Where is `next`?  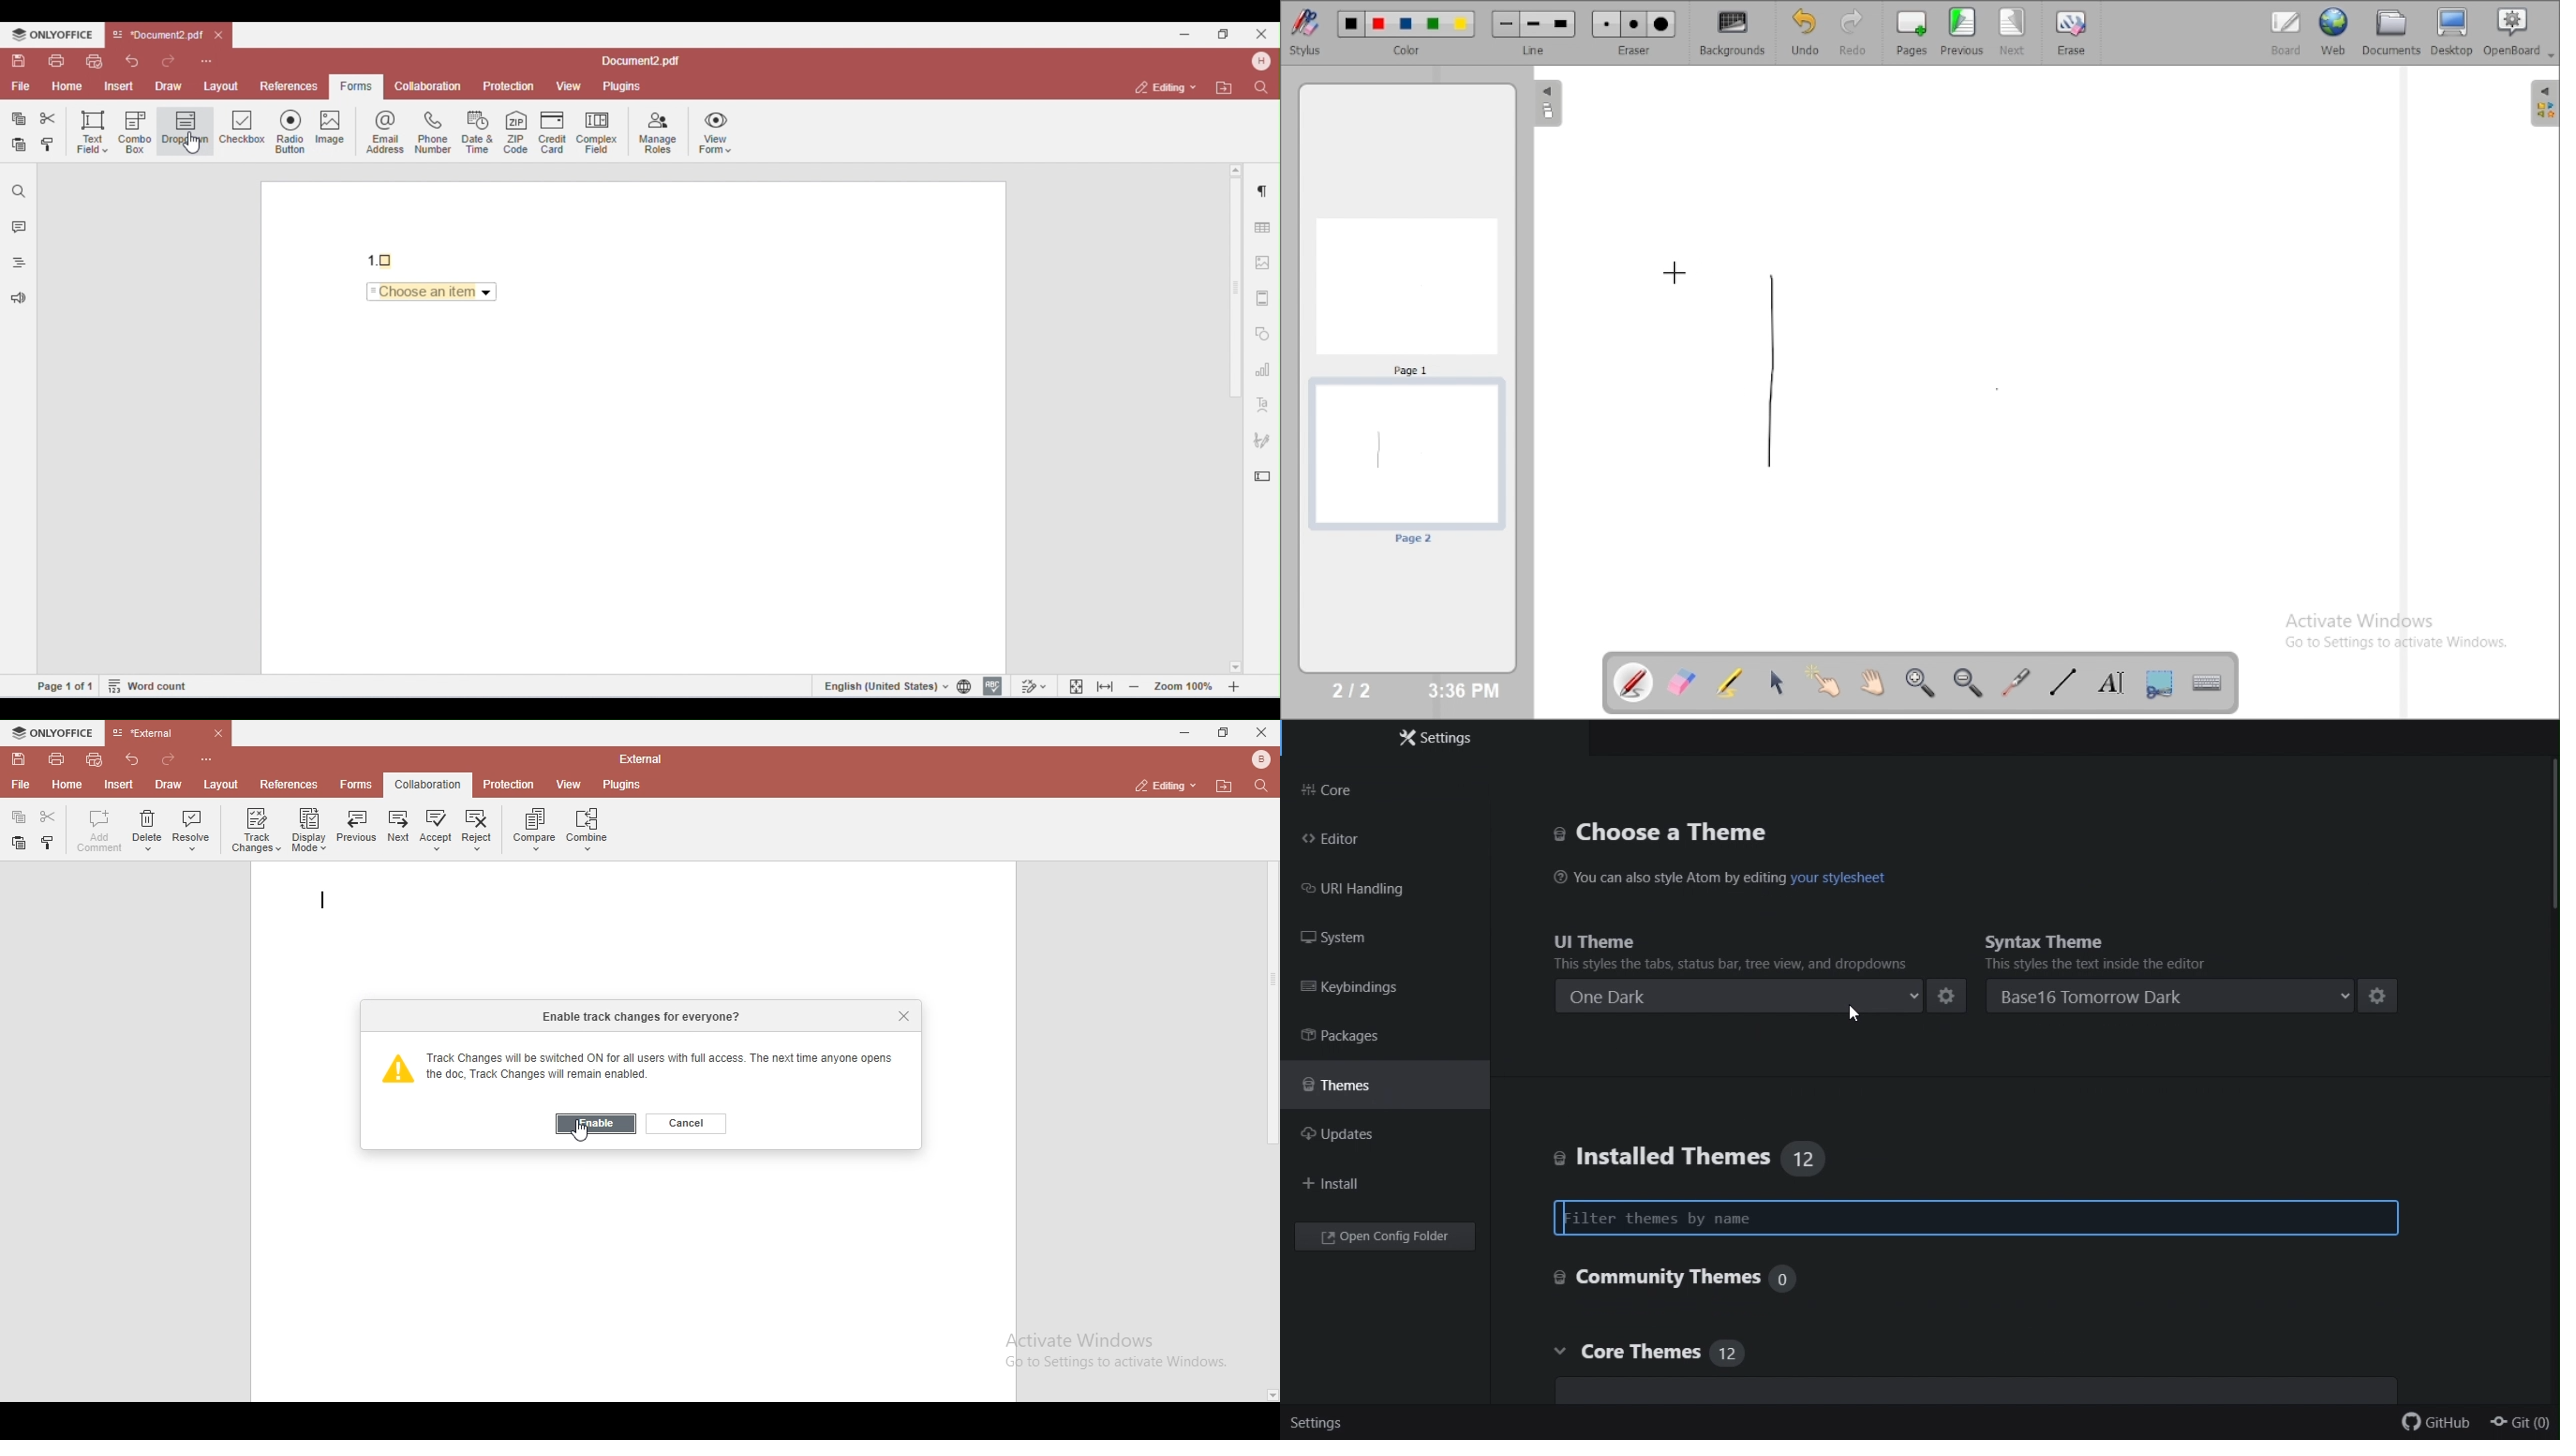
next is located at coordinates (396, 830).